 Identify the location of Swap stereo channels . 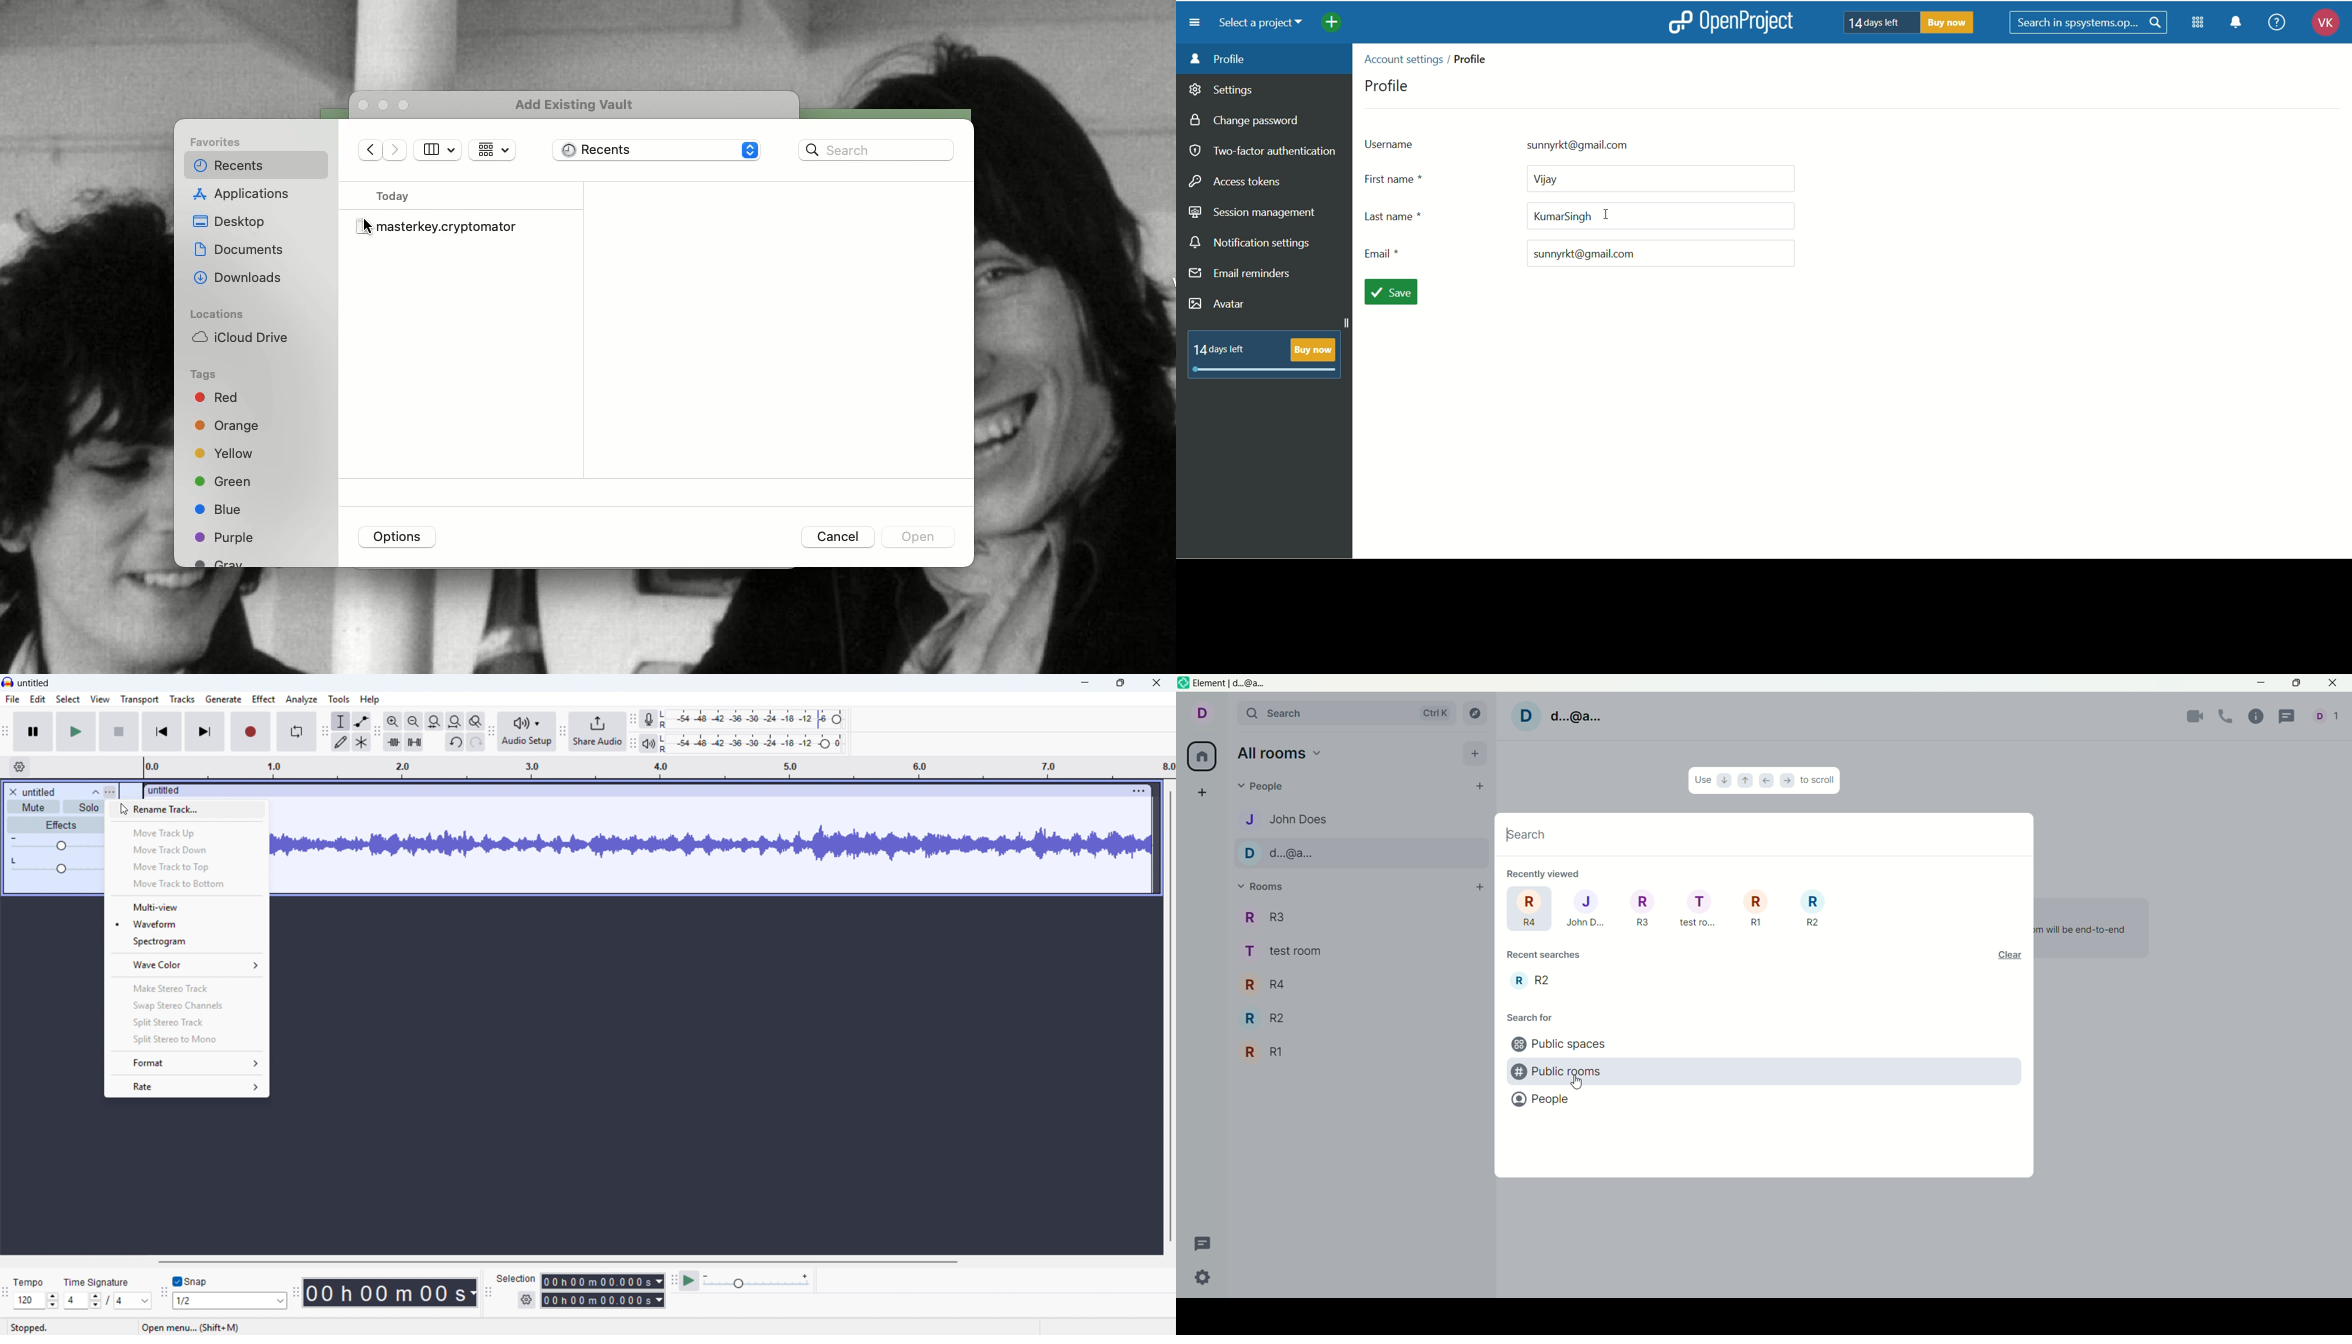
(187, 1005).